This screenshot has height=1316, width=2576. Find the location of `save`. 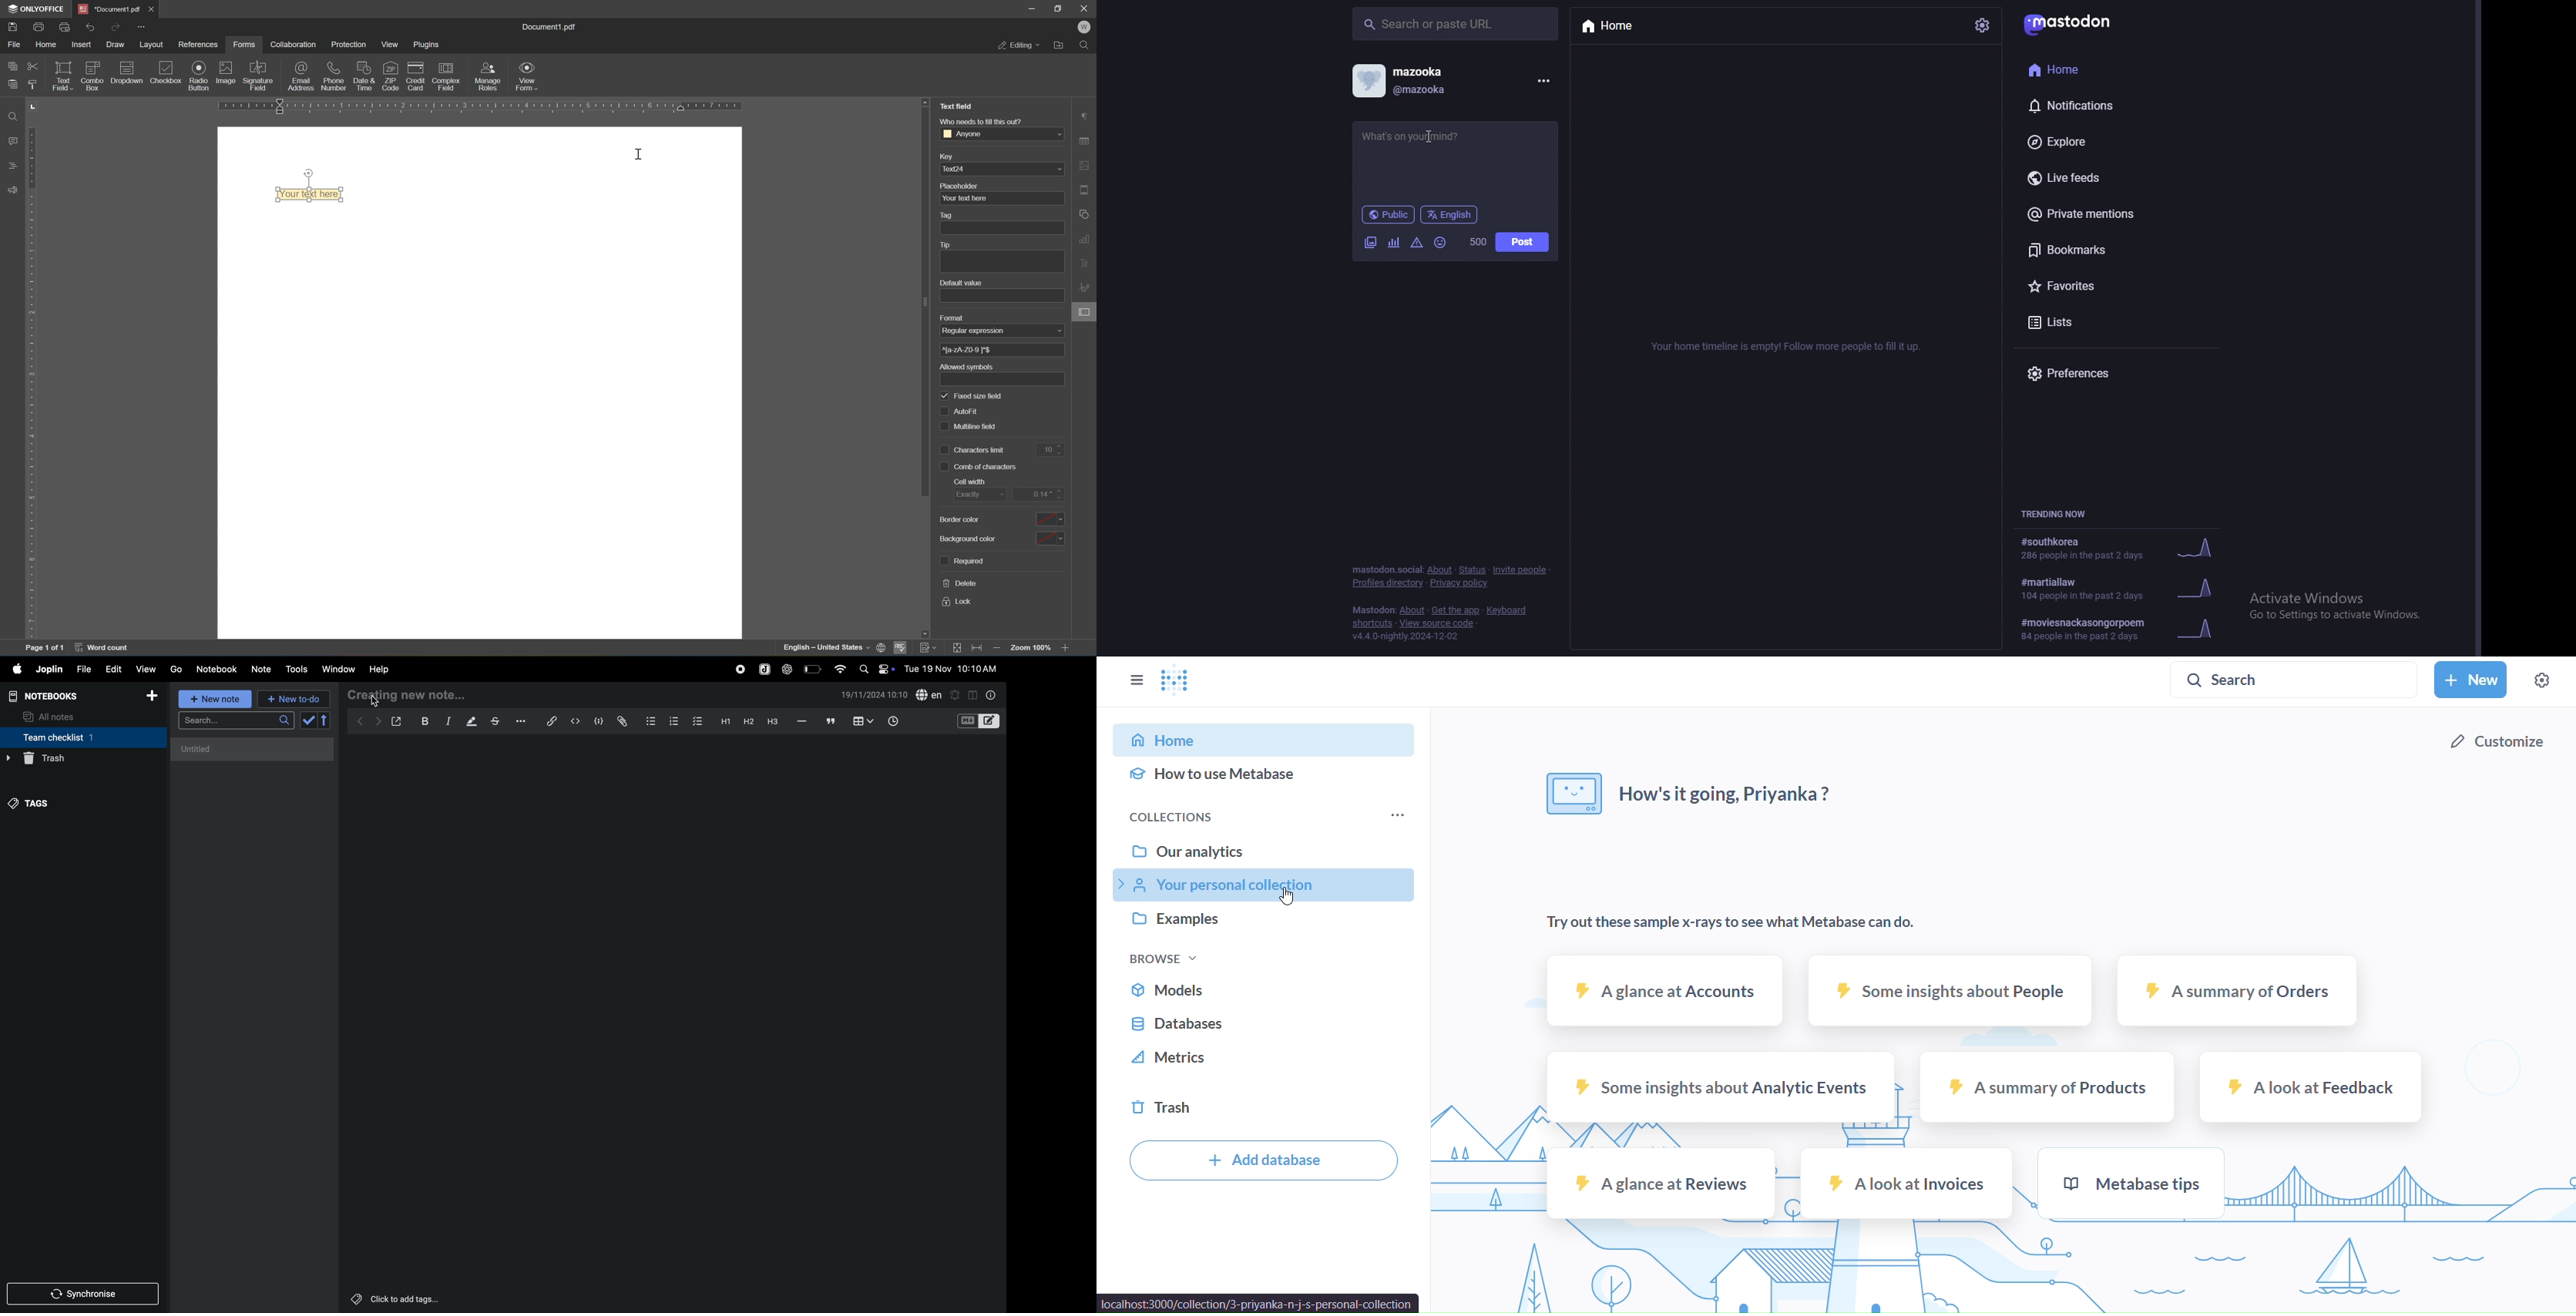

save is located at coordinates (12, 28).